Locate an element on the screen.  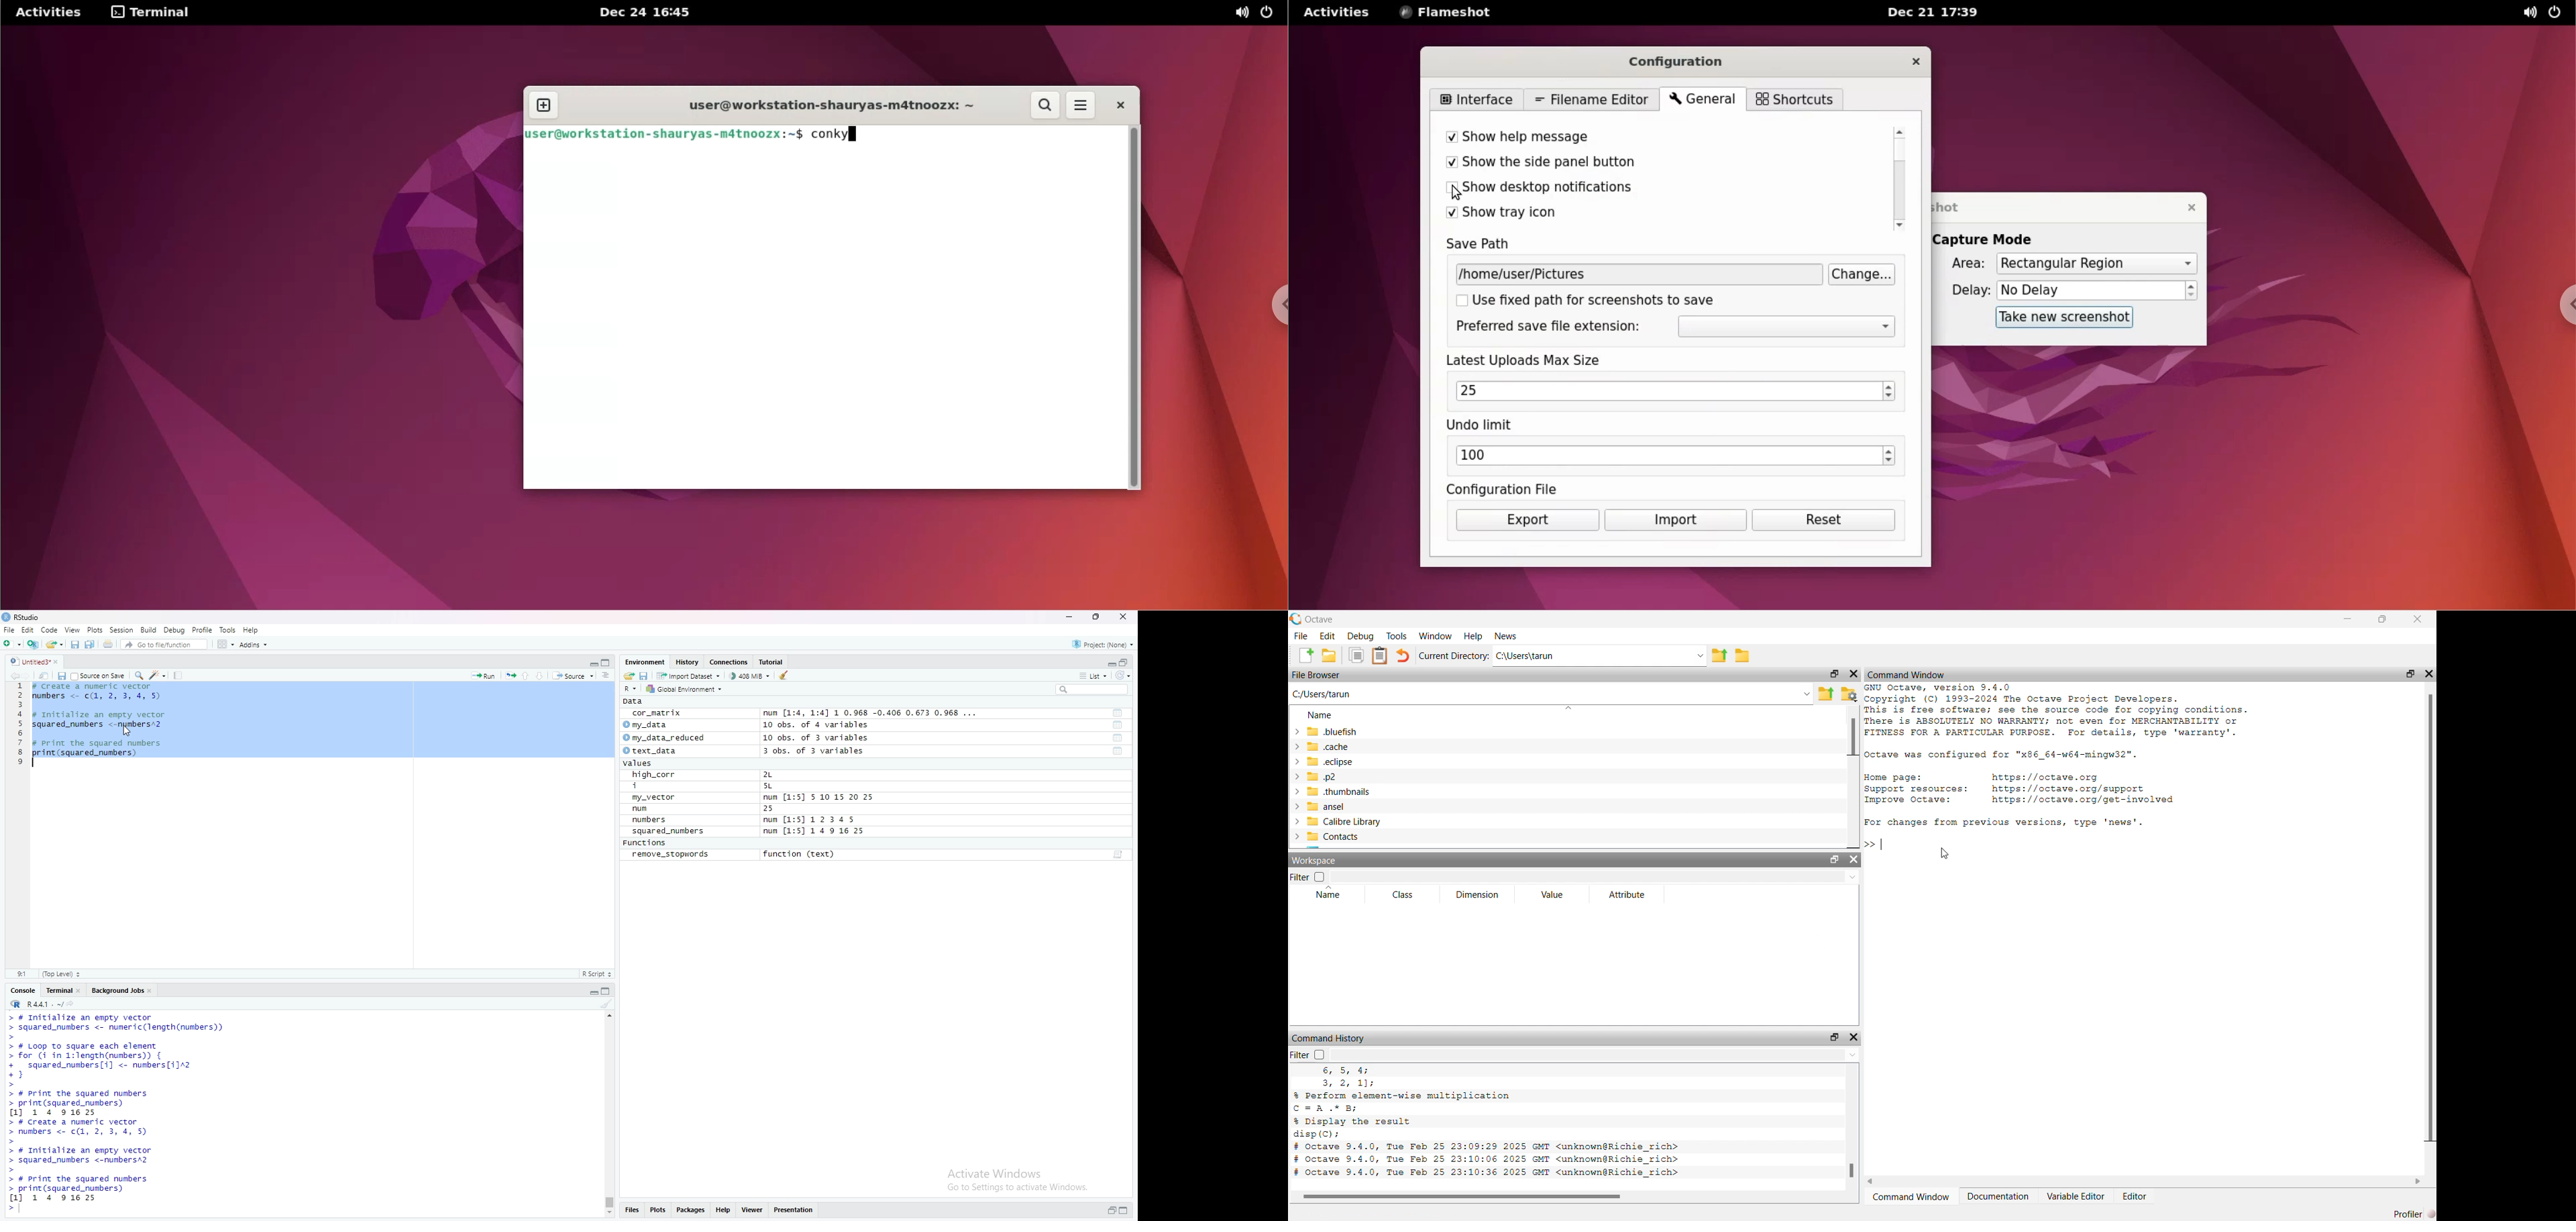
Workspace panes is located at coordinates (225, 644).